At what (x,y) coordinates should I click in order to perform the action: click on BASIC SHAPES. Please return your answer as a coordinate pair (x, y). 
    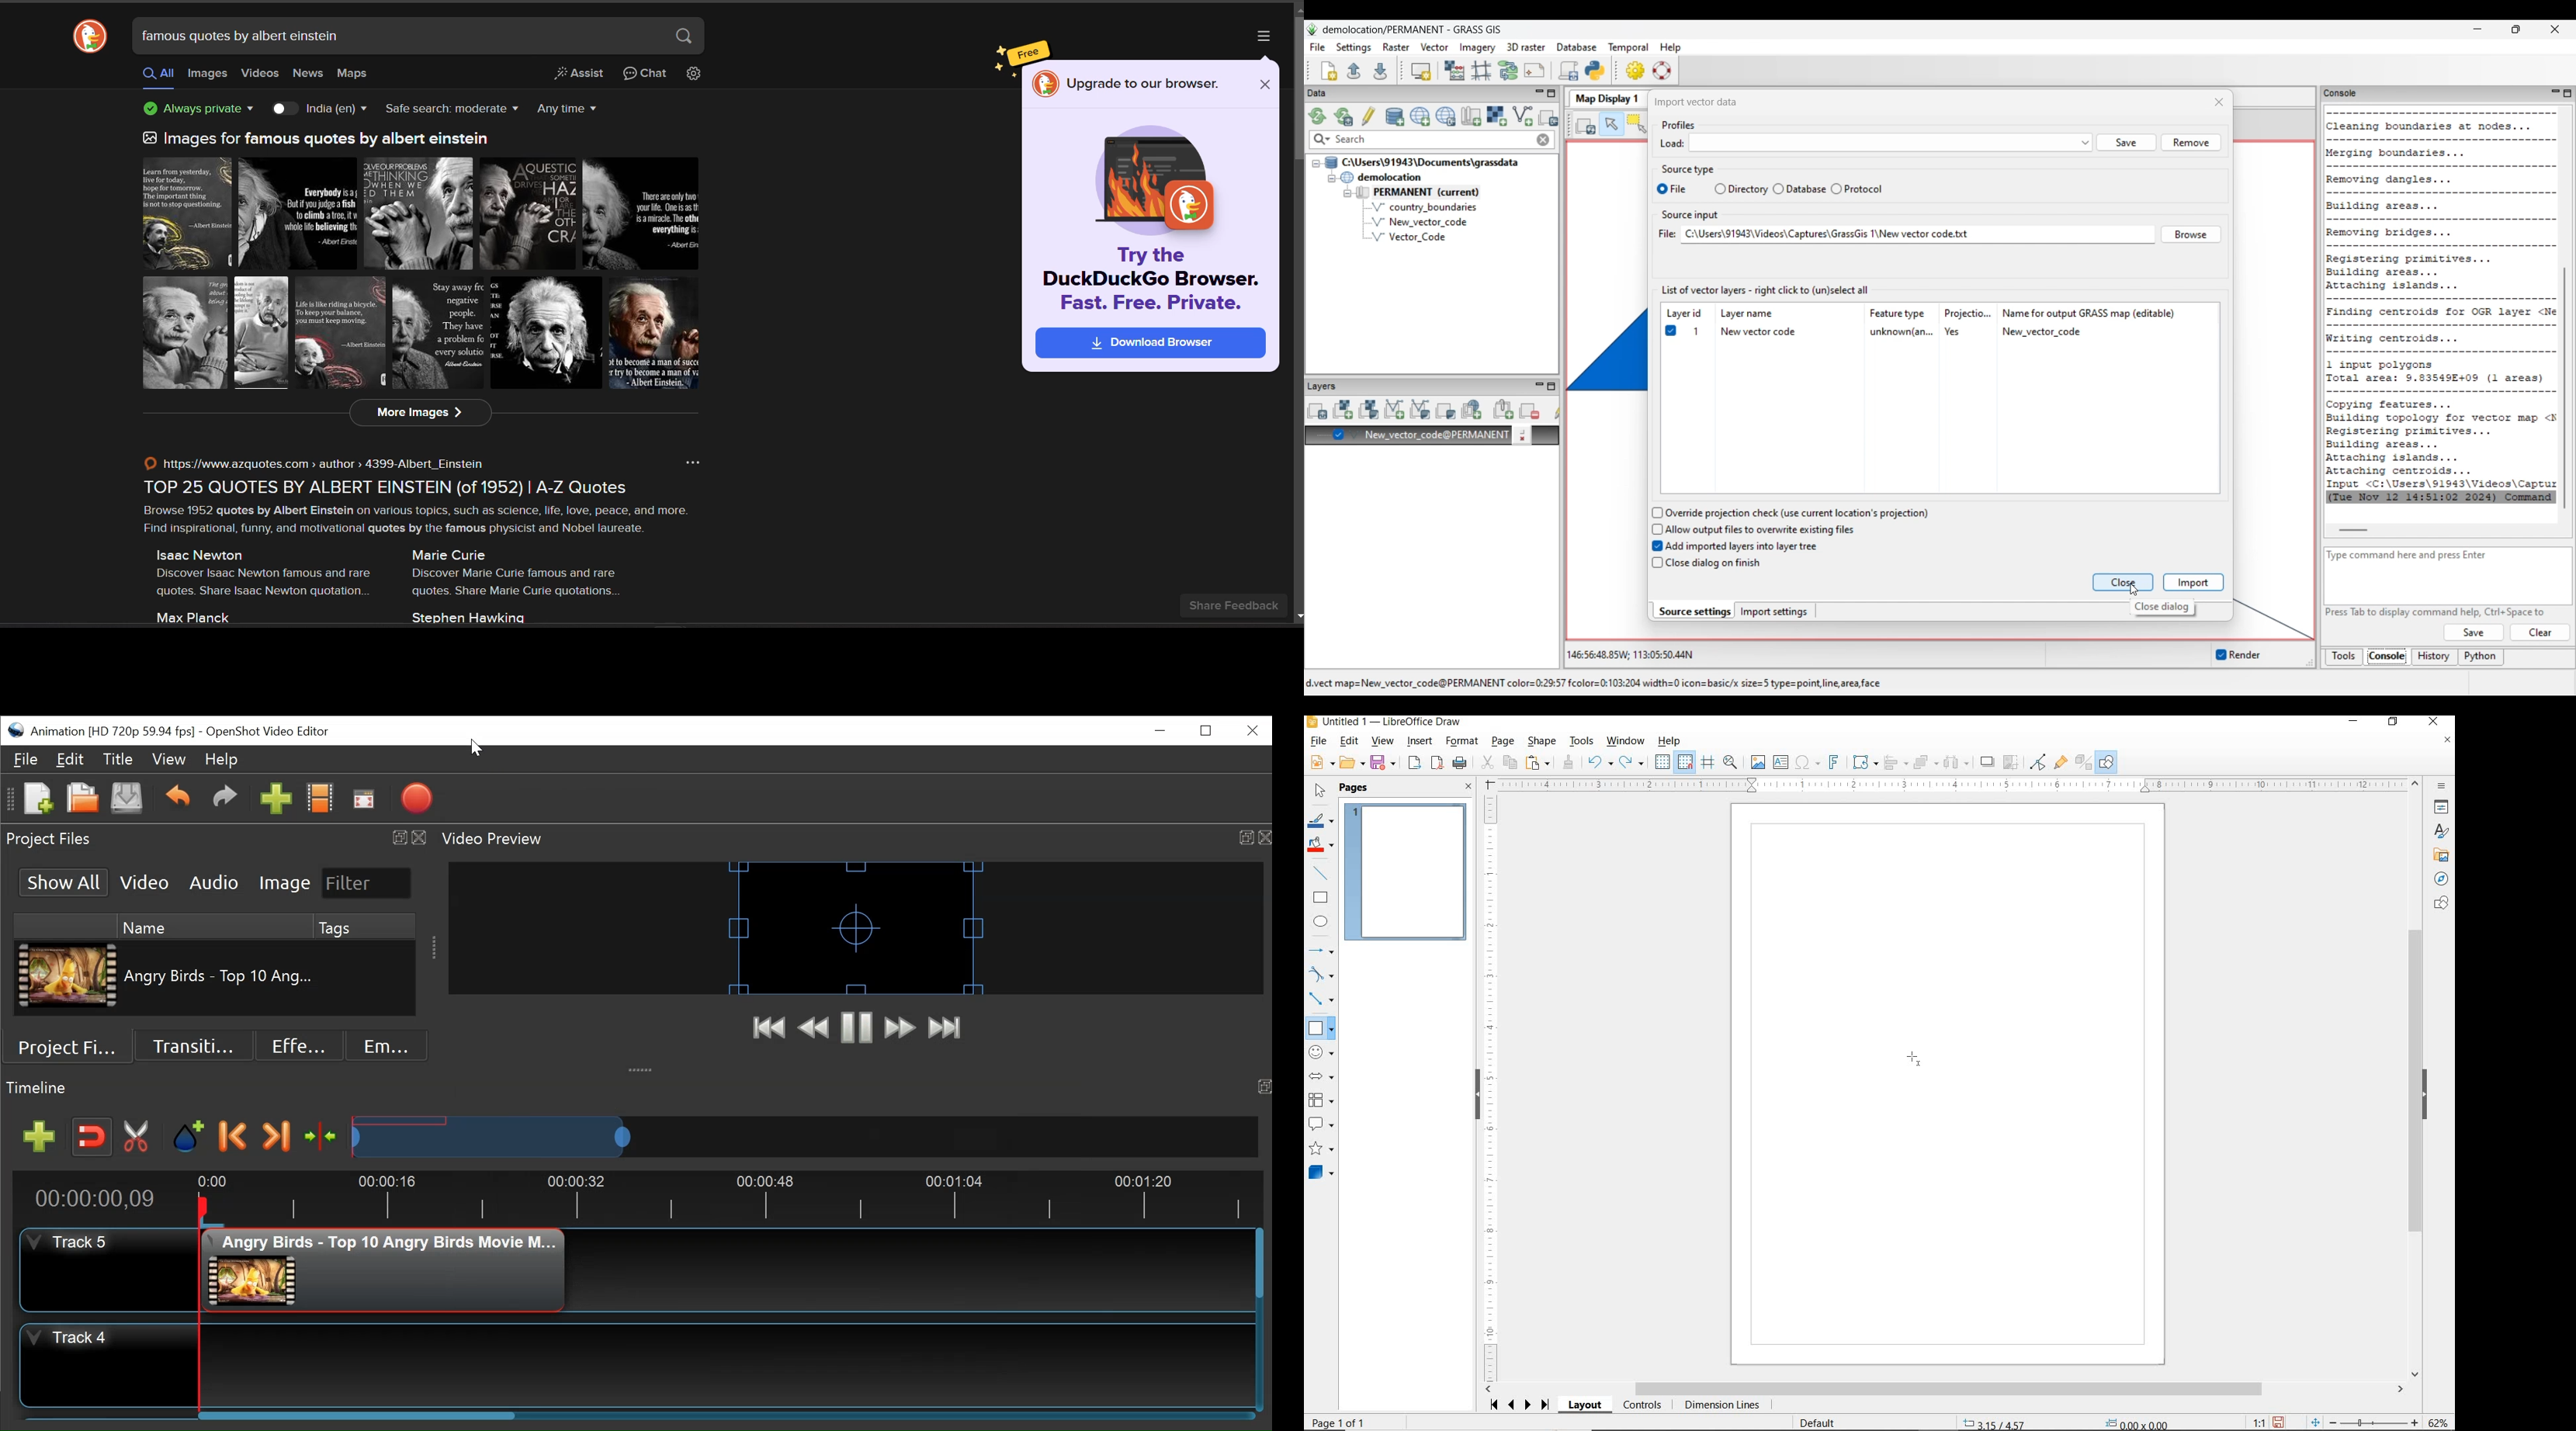
    Looking at the image, I should click on (1320, 1026).